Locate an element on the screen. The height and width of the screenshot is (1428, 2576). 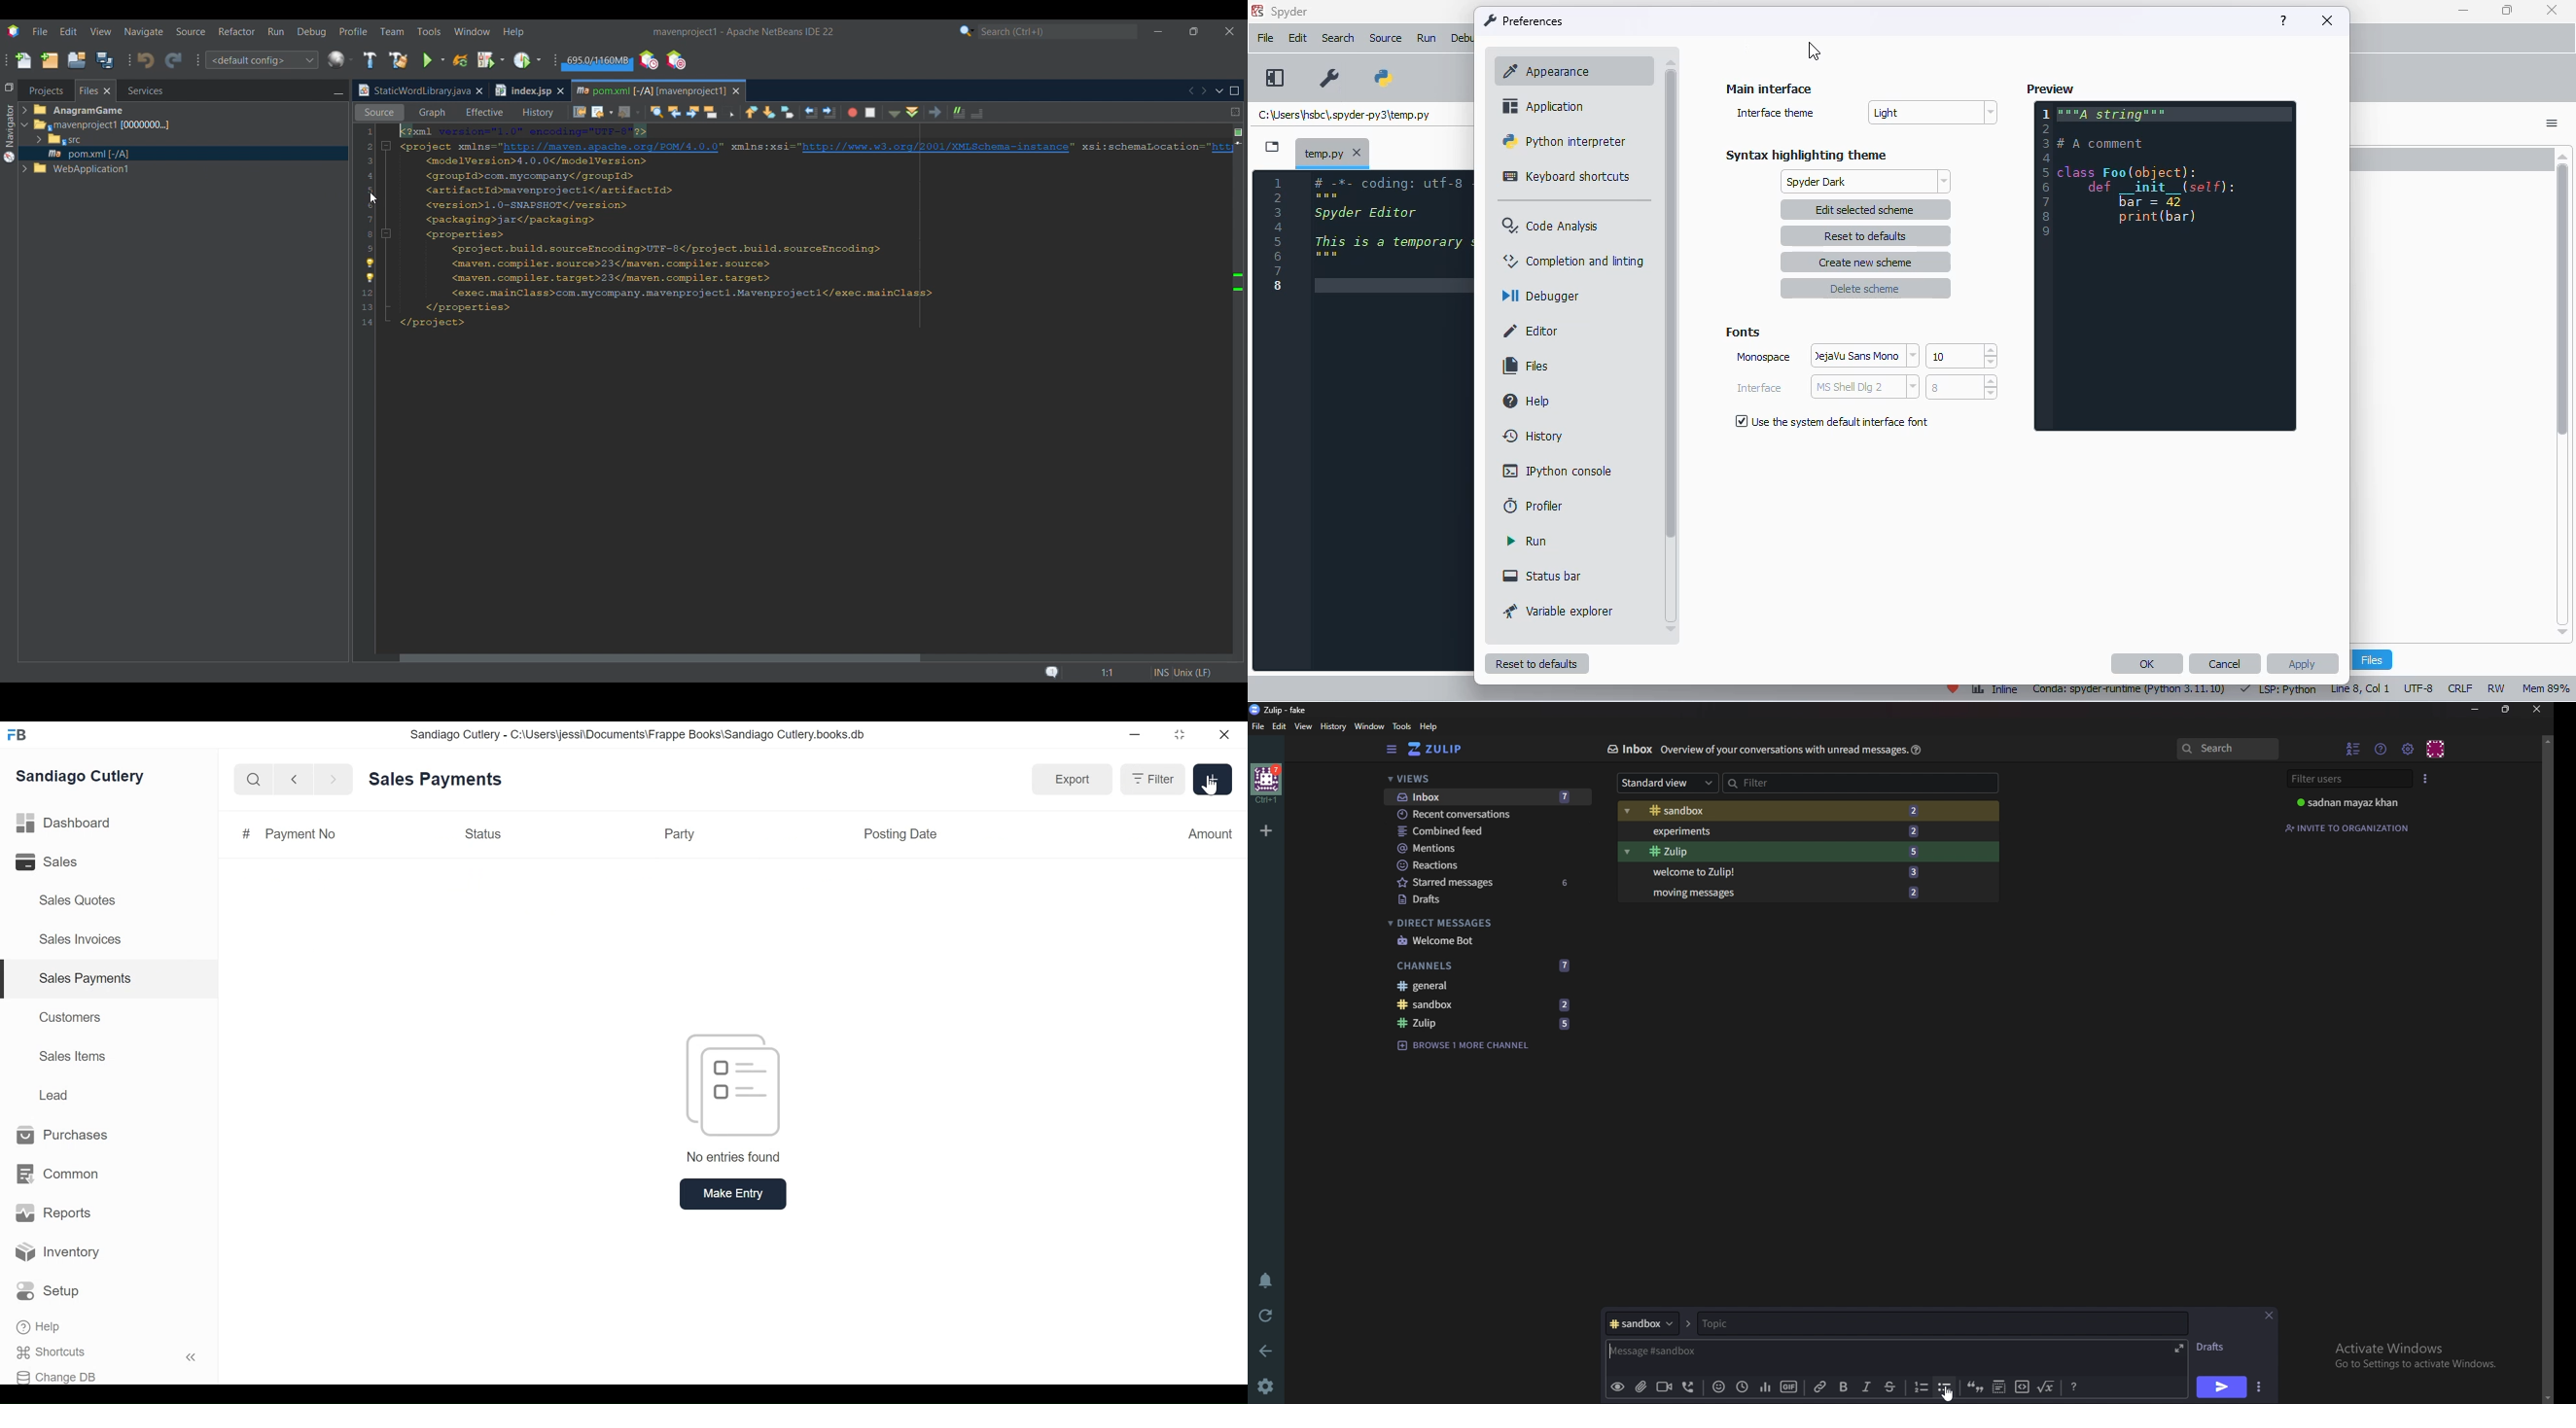
Sandiago Cutlery - C:\Users\jessi\Documents\Frappe Books\Sandiago Cutlery.books.db is located at coordinates (638, 734).